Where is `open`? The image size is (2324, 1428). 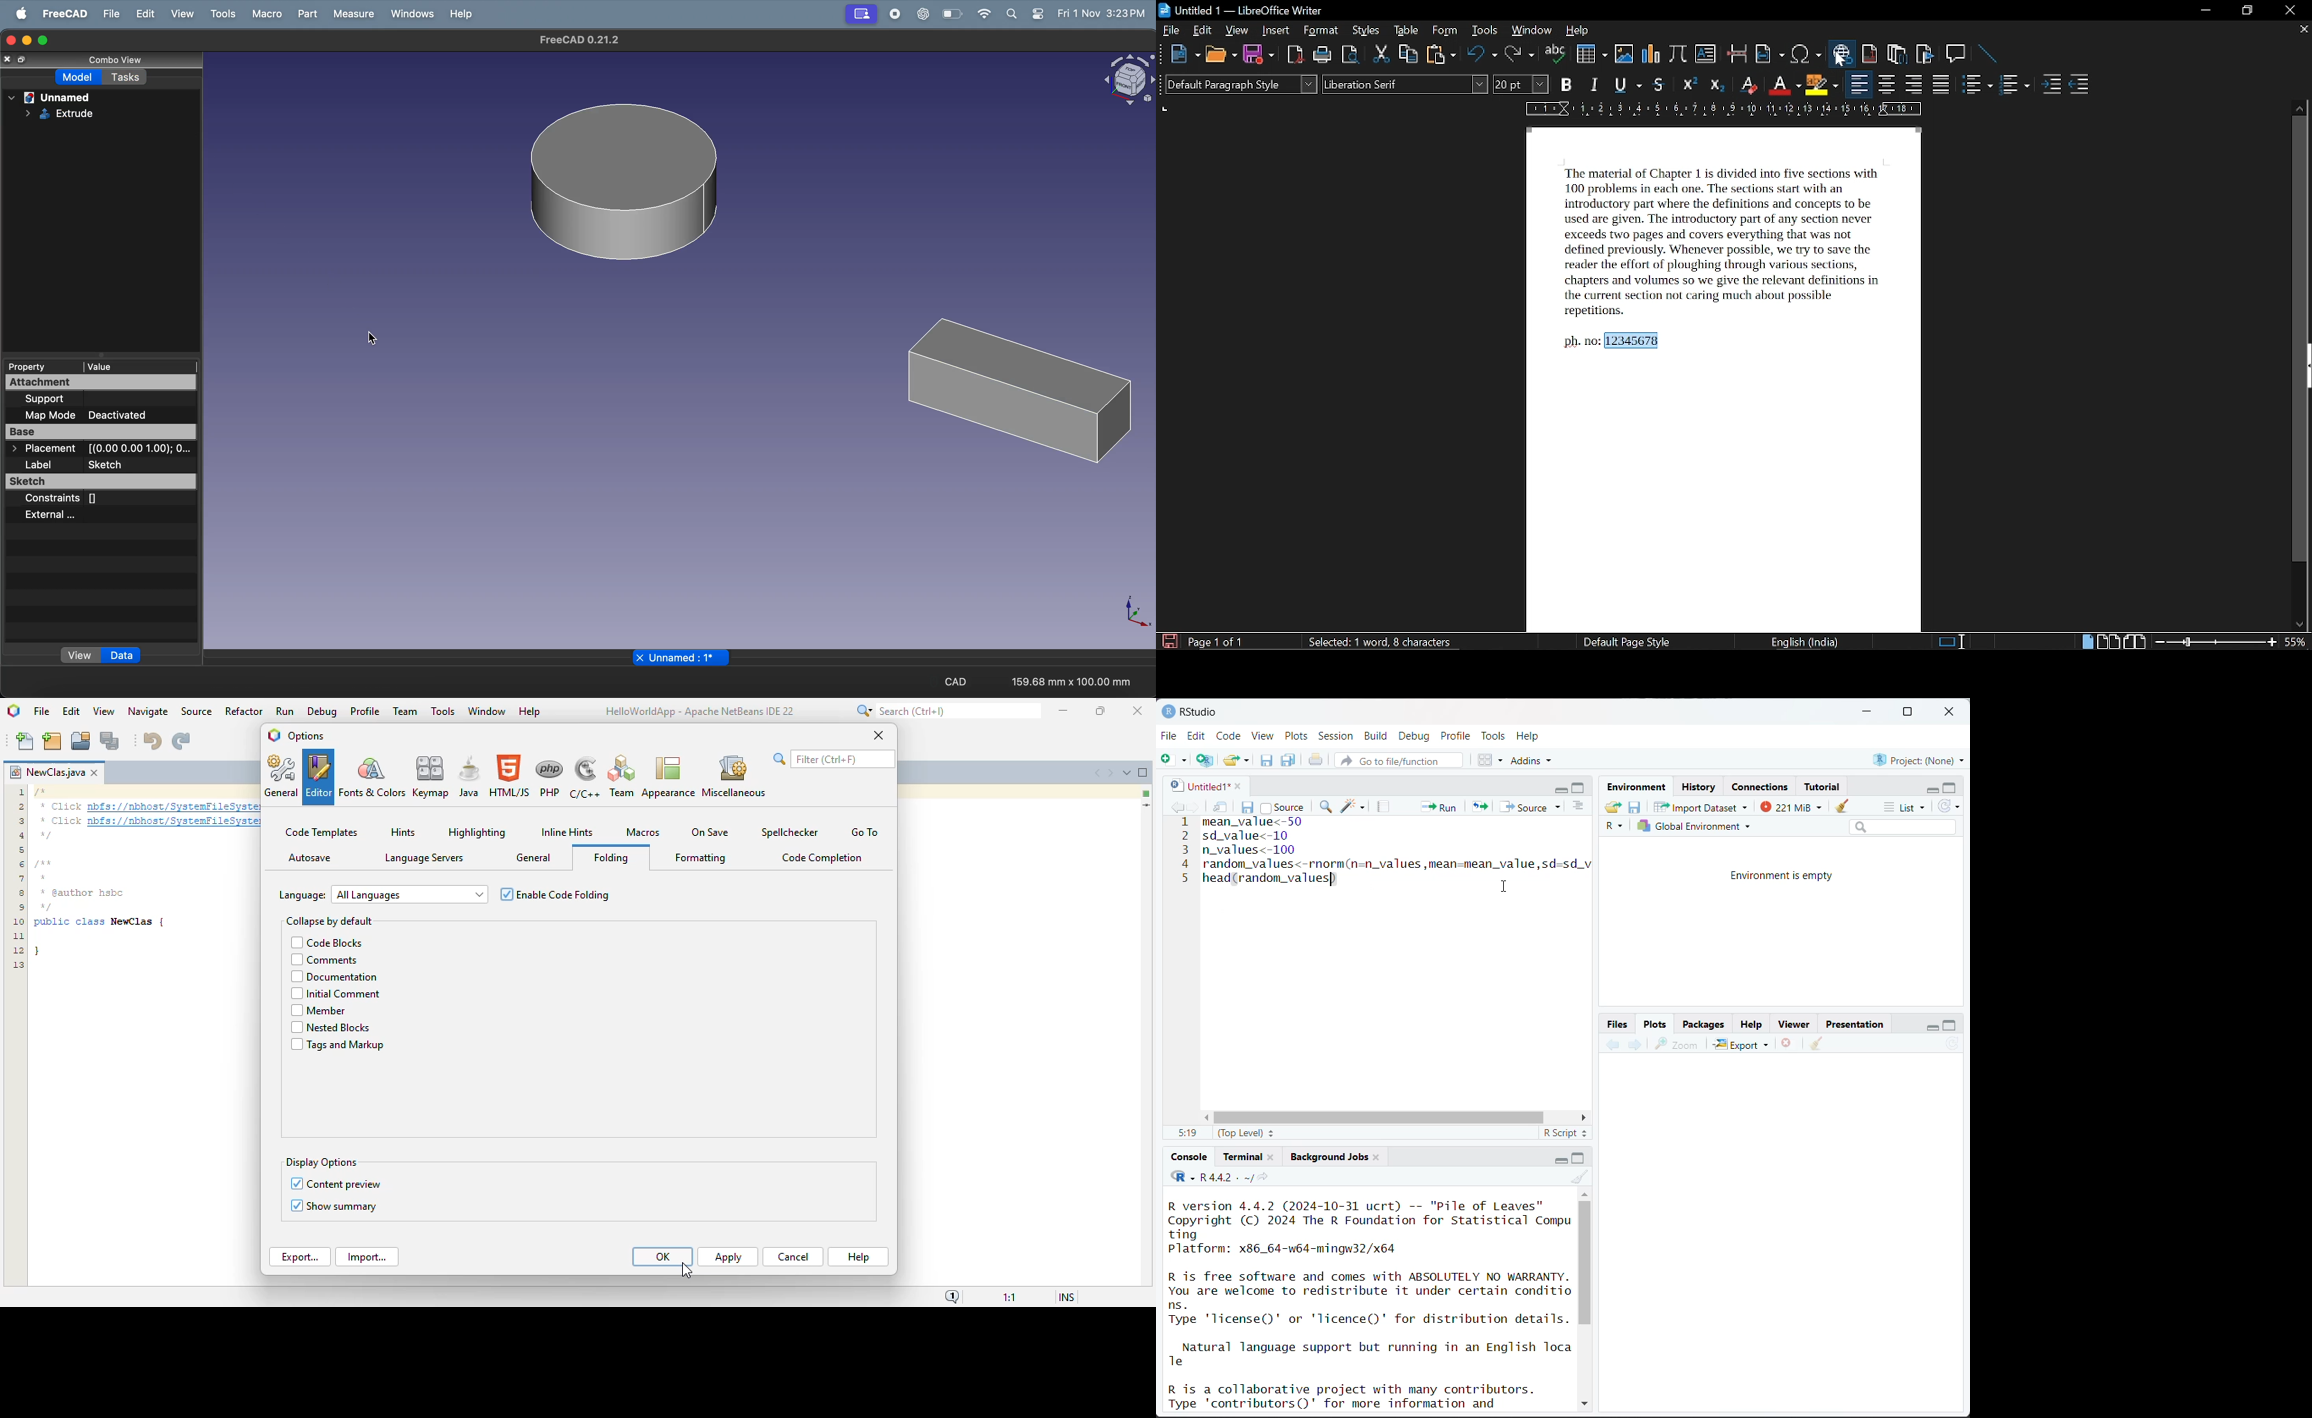
open is located at coordinates (1221, 54).